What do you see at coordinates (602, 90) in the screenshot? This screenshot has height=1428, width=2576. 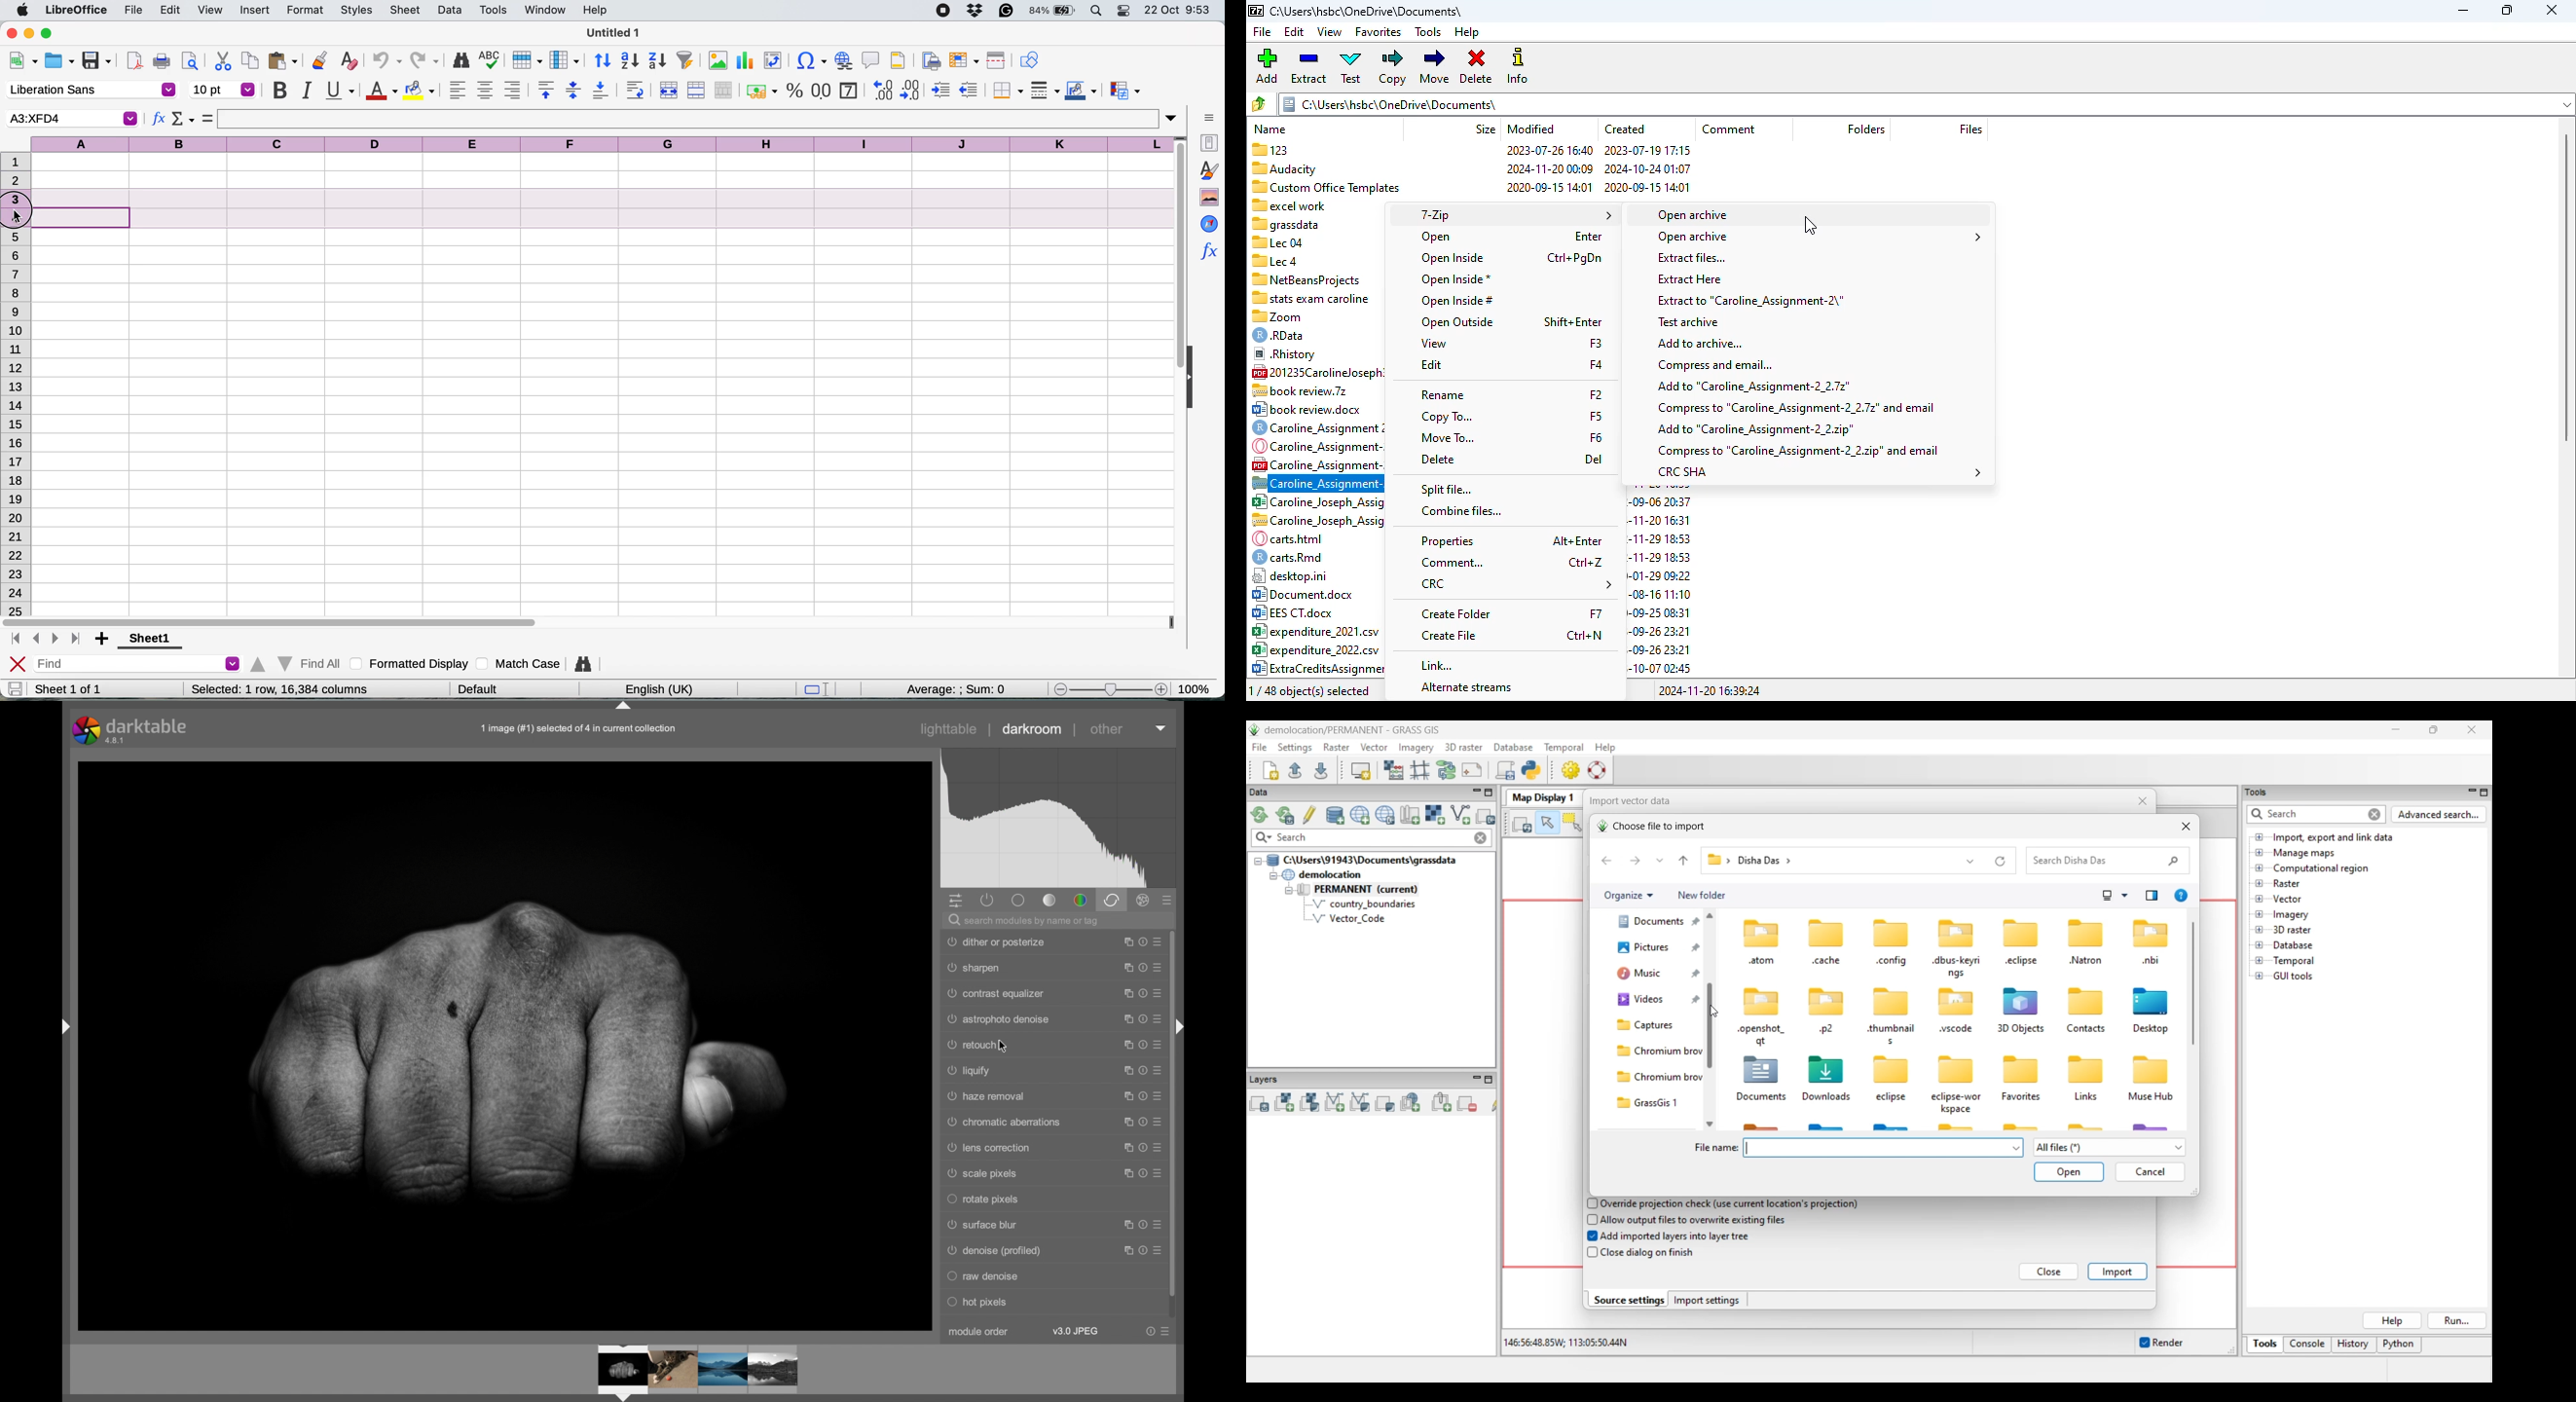 I see `align bottom` at bounding box center [602, 90].